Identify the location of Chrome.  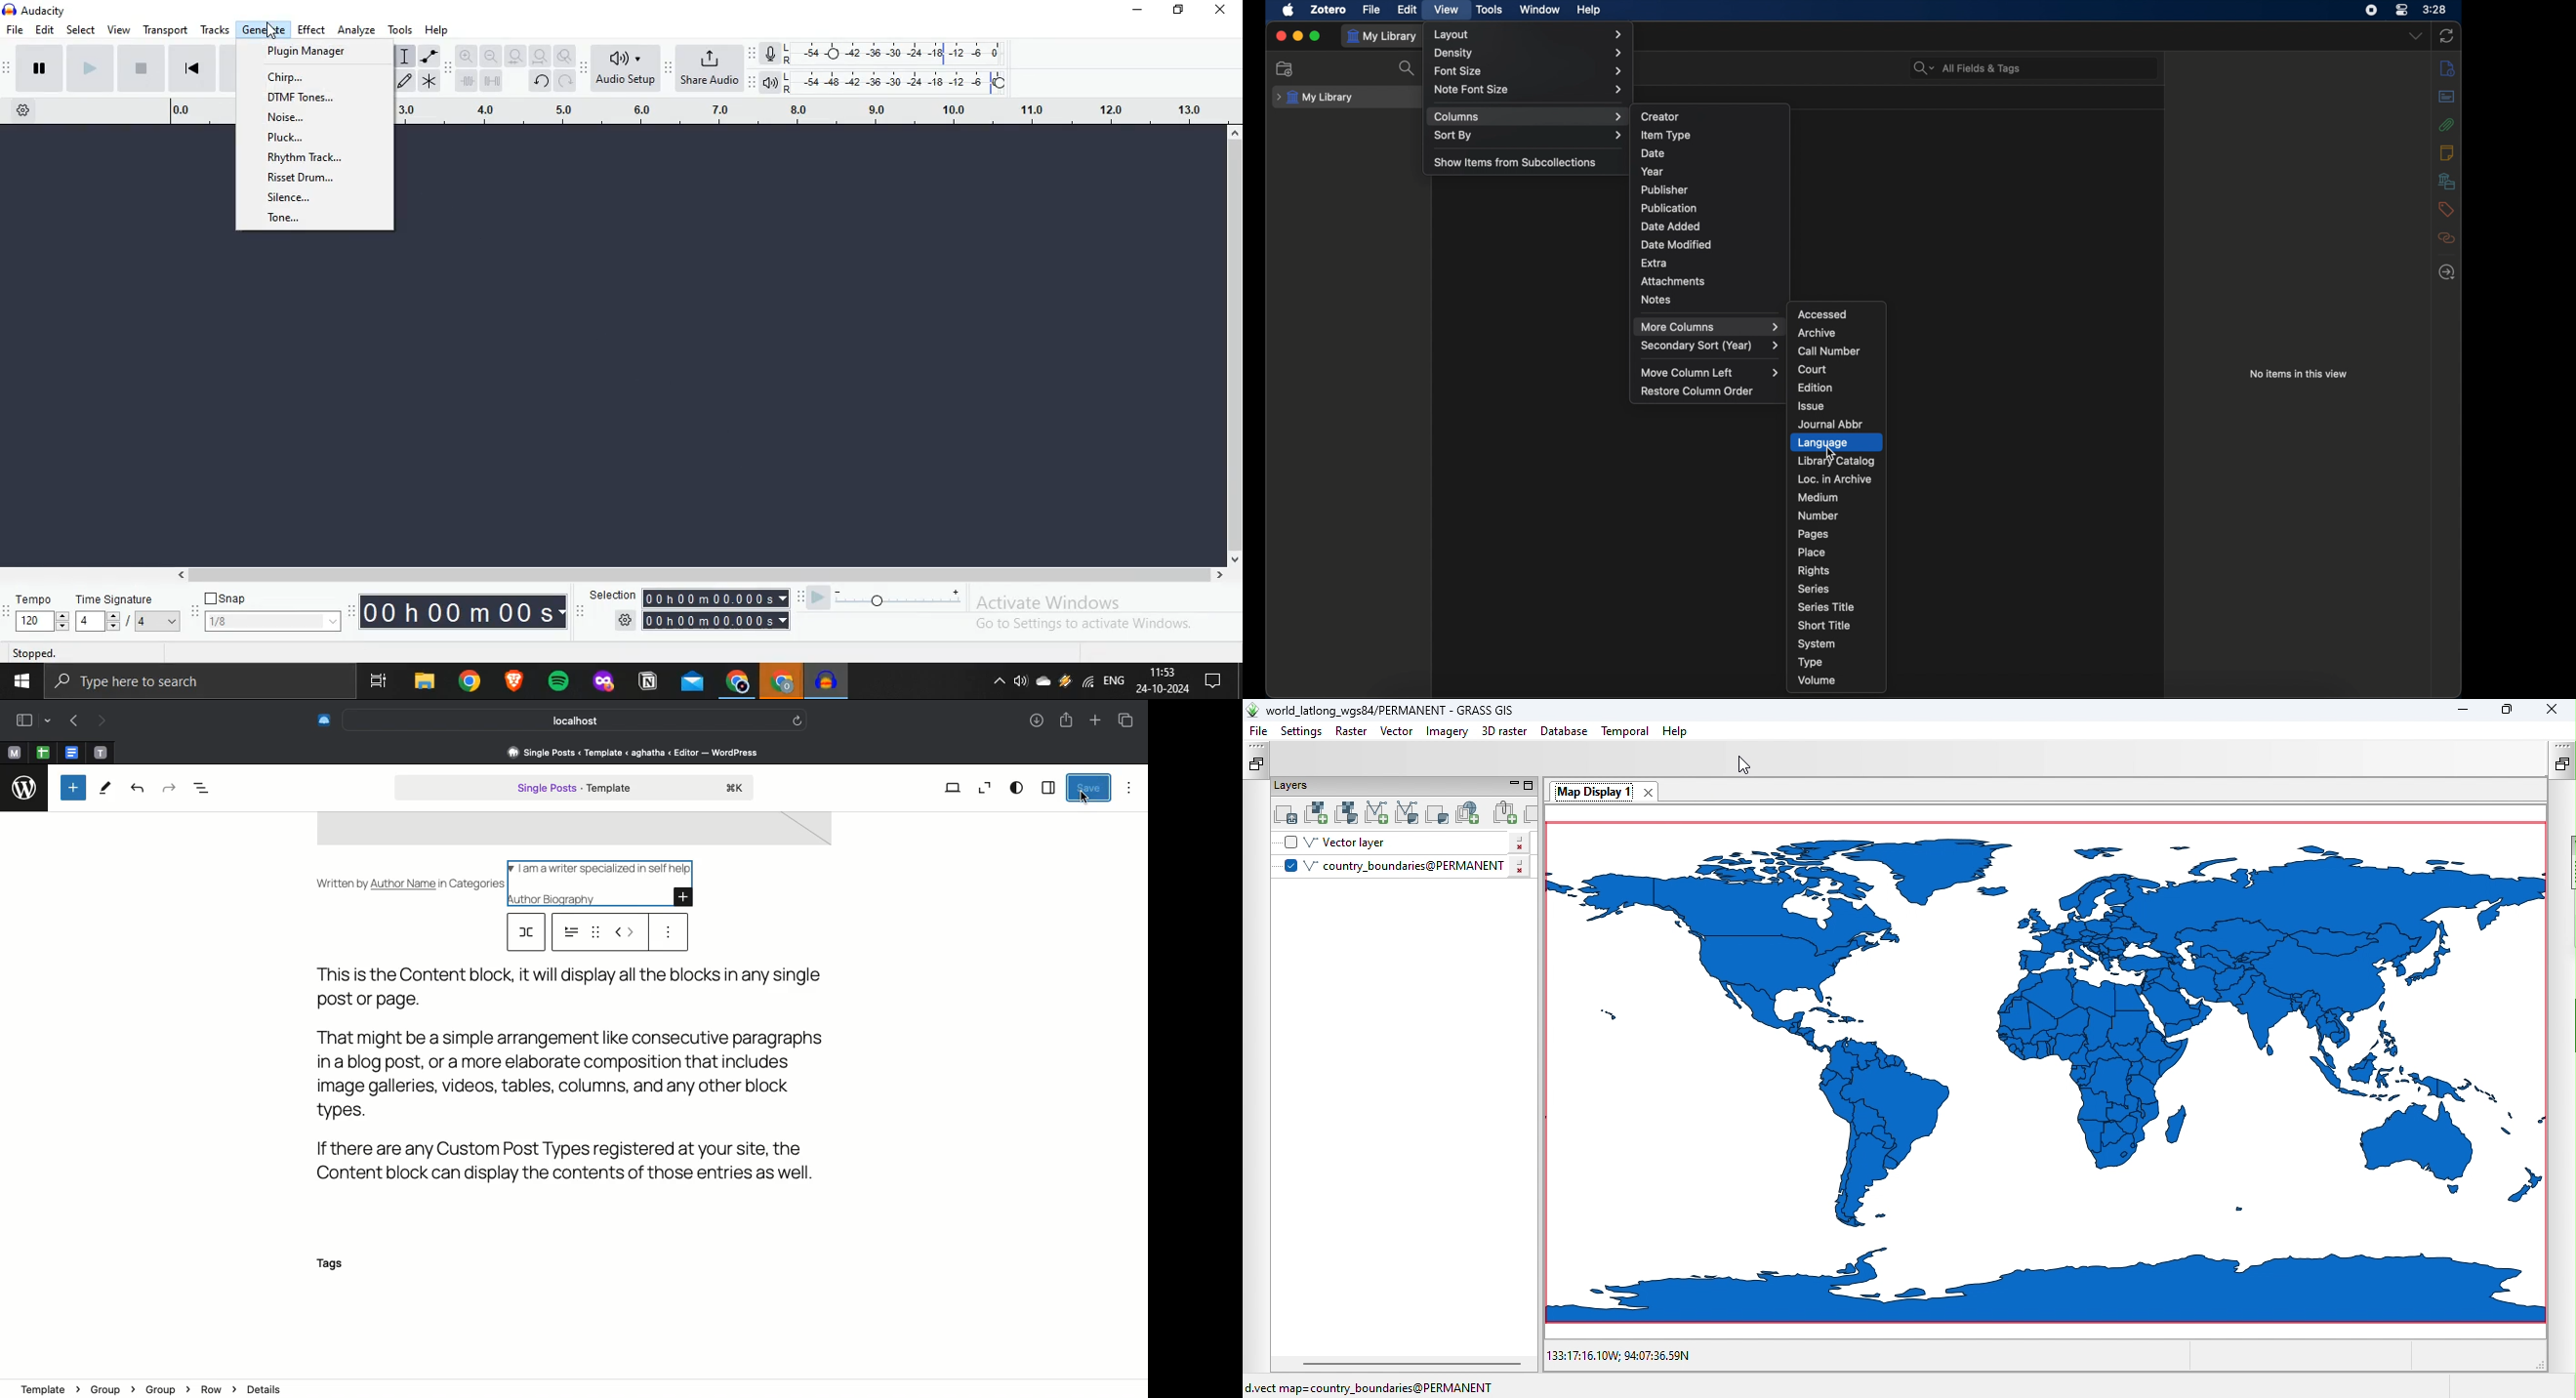
(736, 683).